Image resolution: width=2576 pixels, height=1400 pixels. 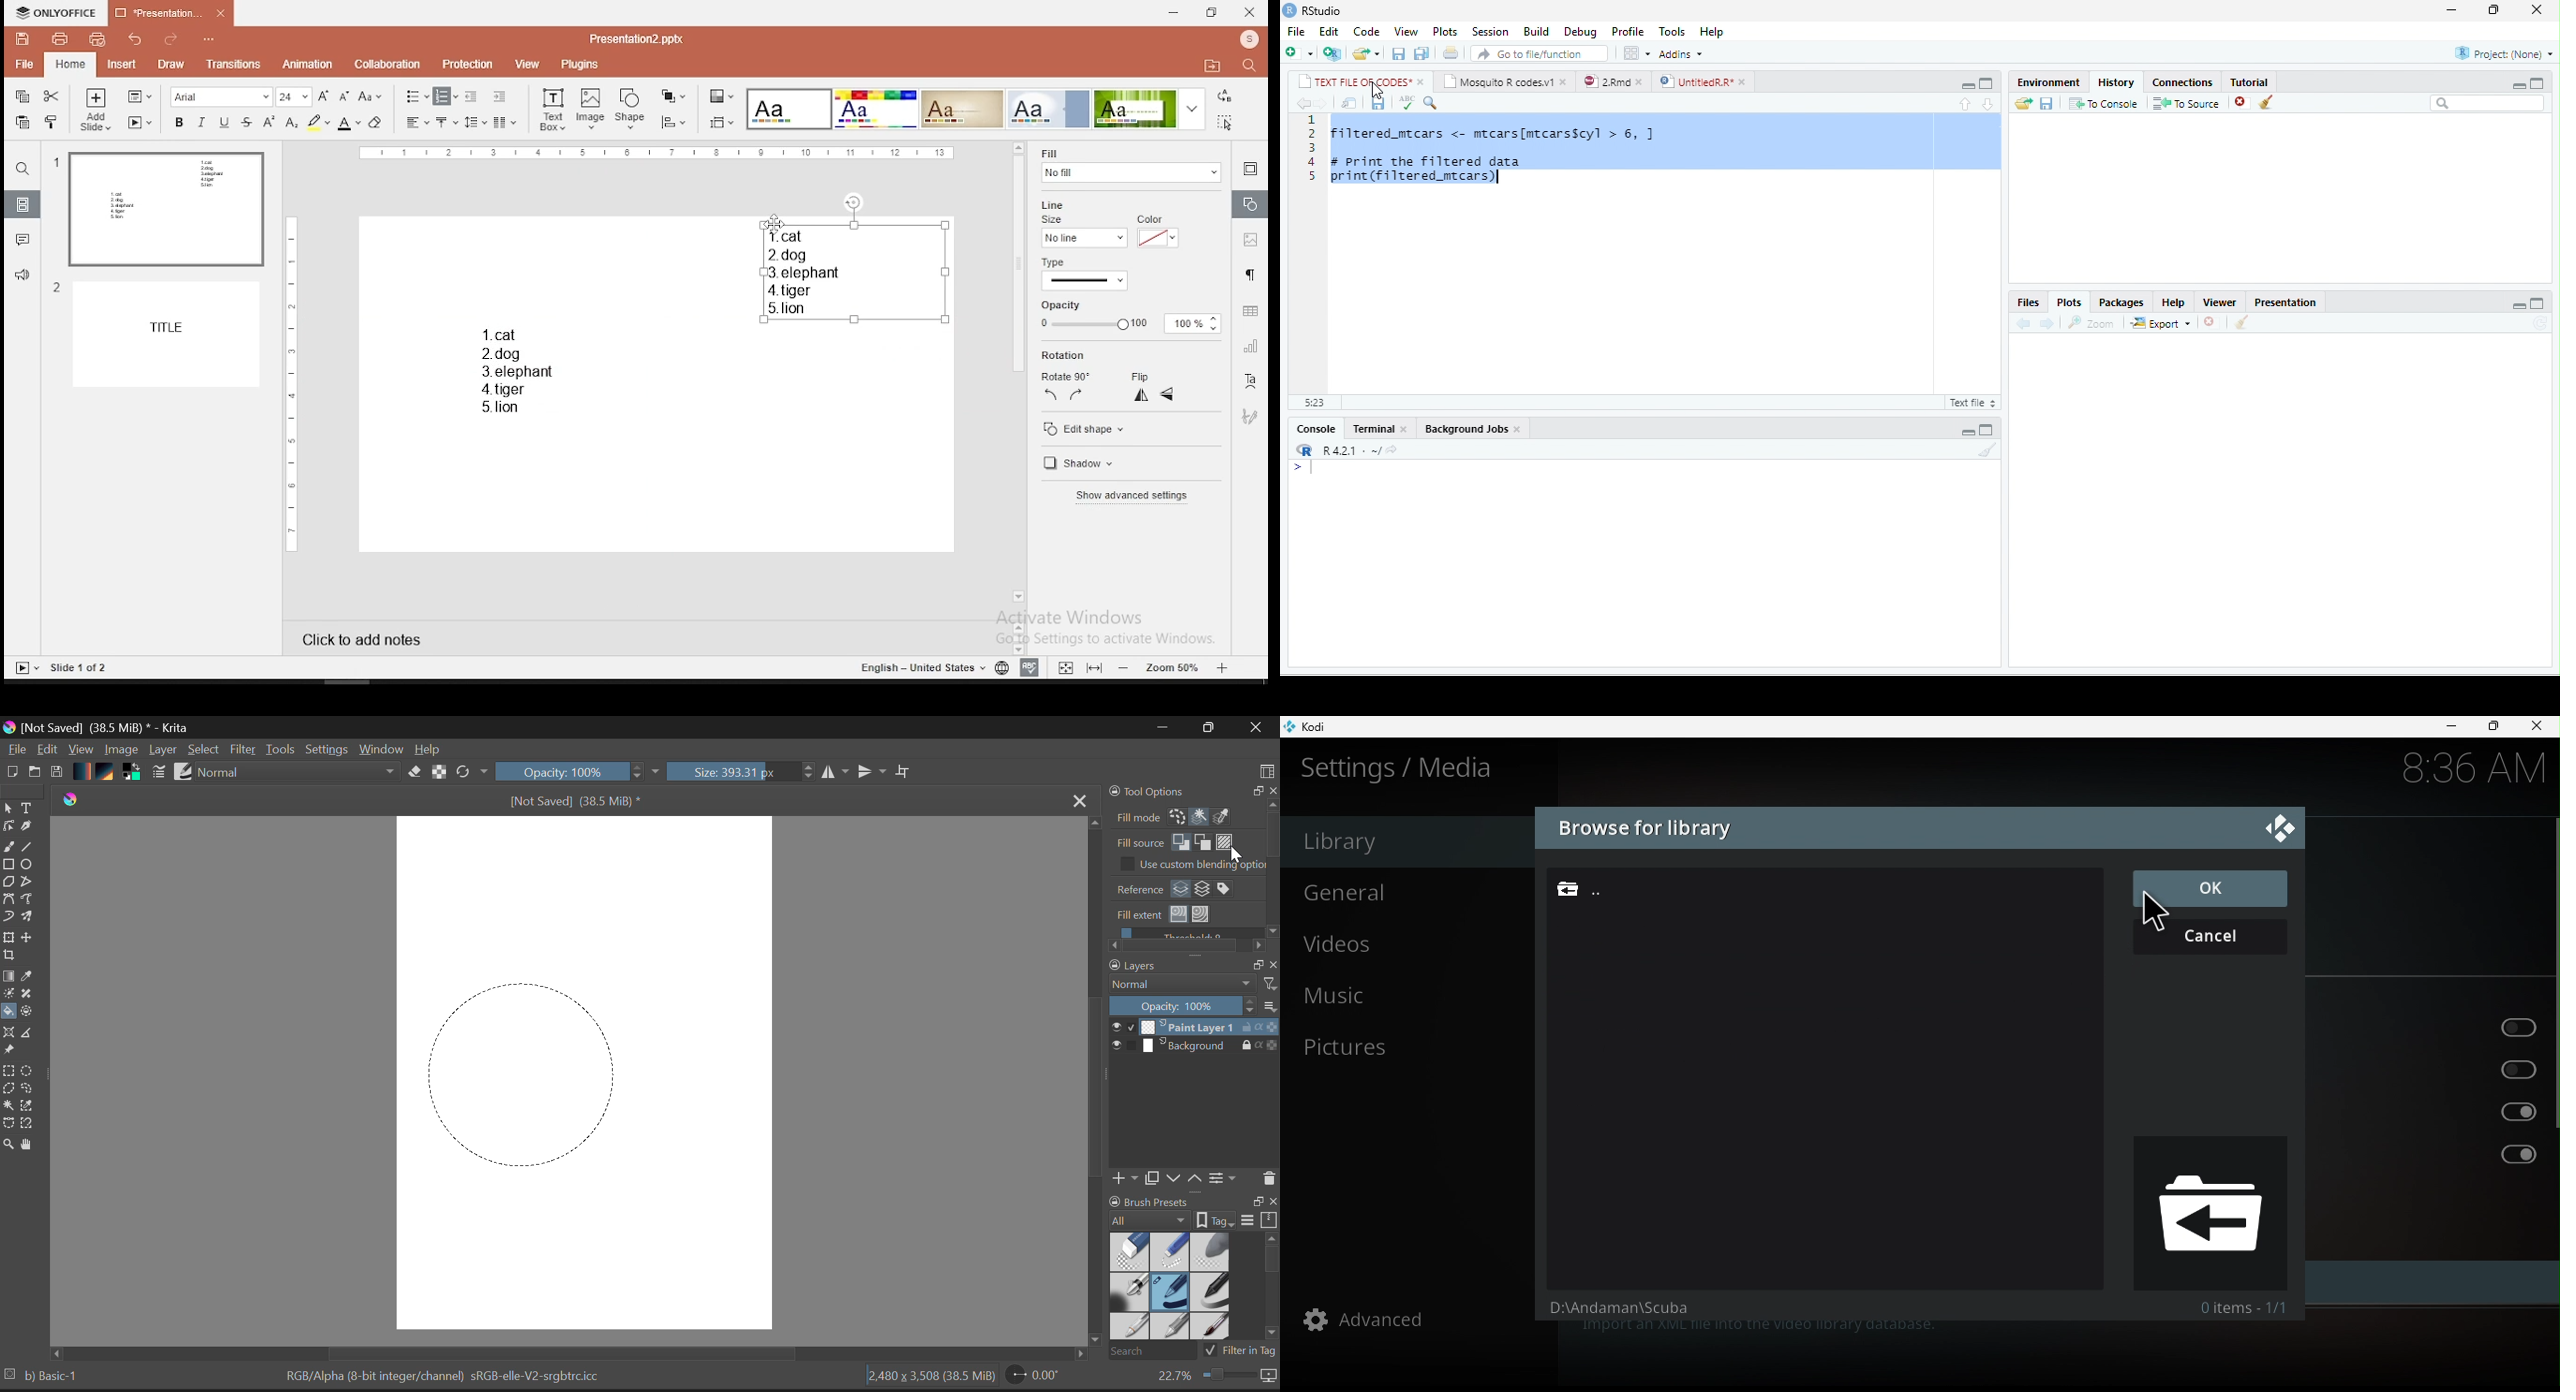 I want to click on Line, so click(x=31, y=849).